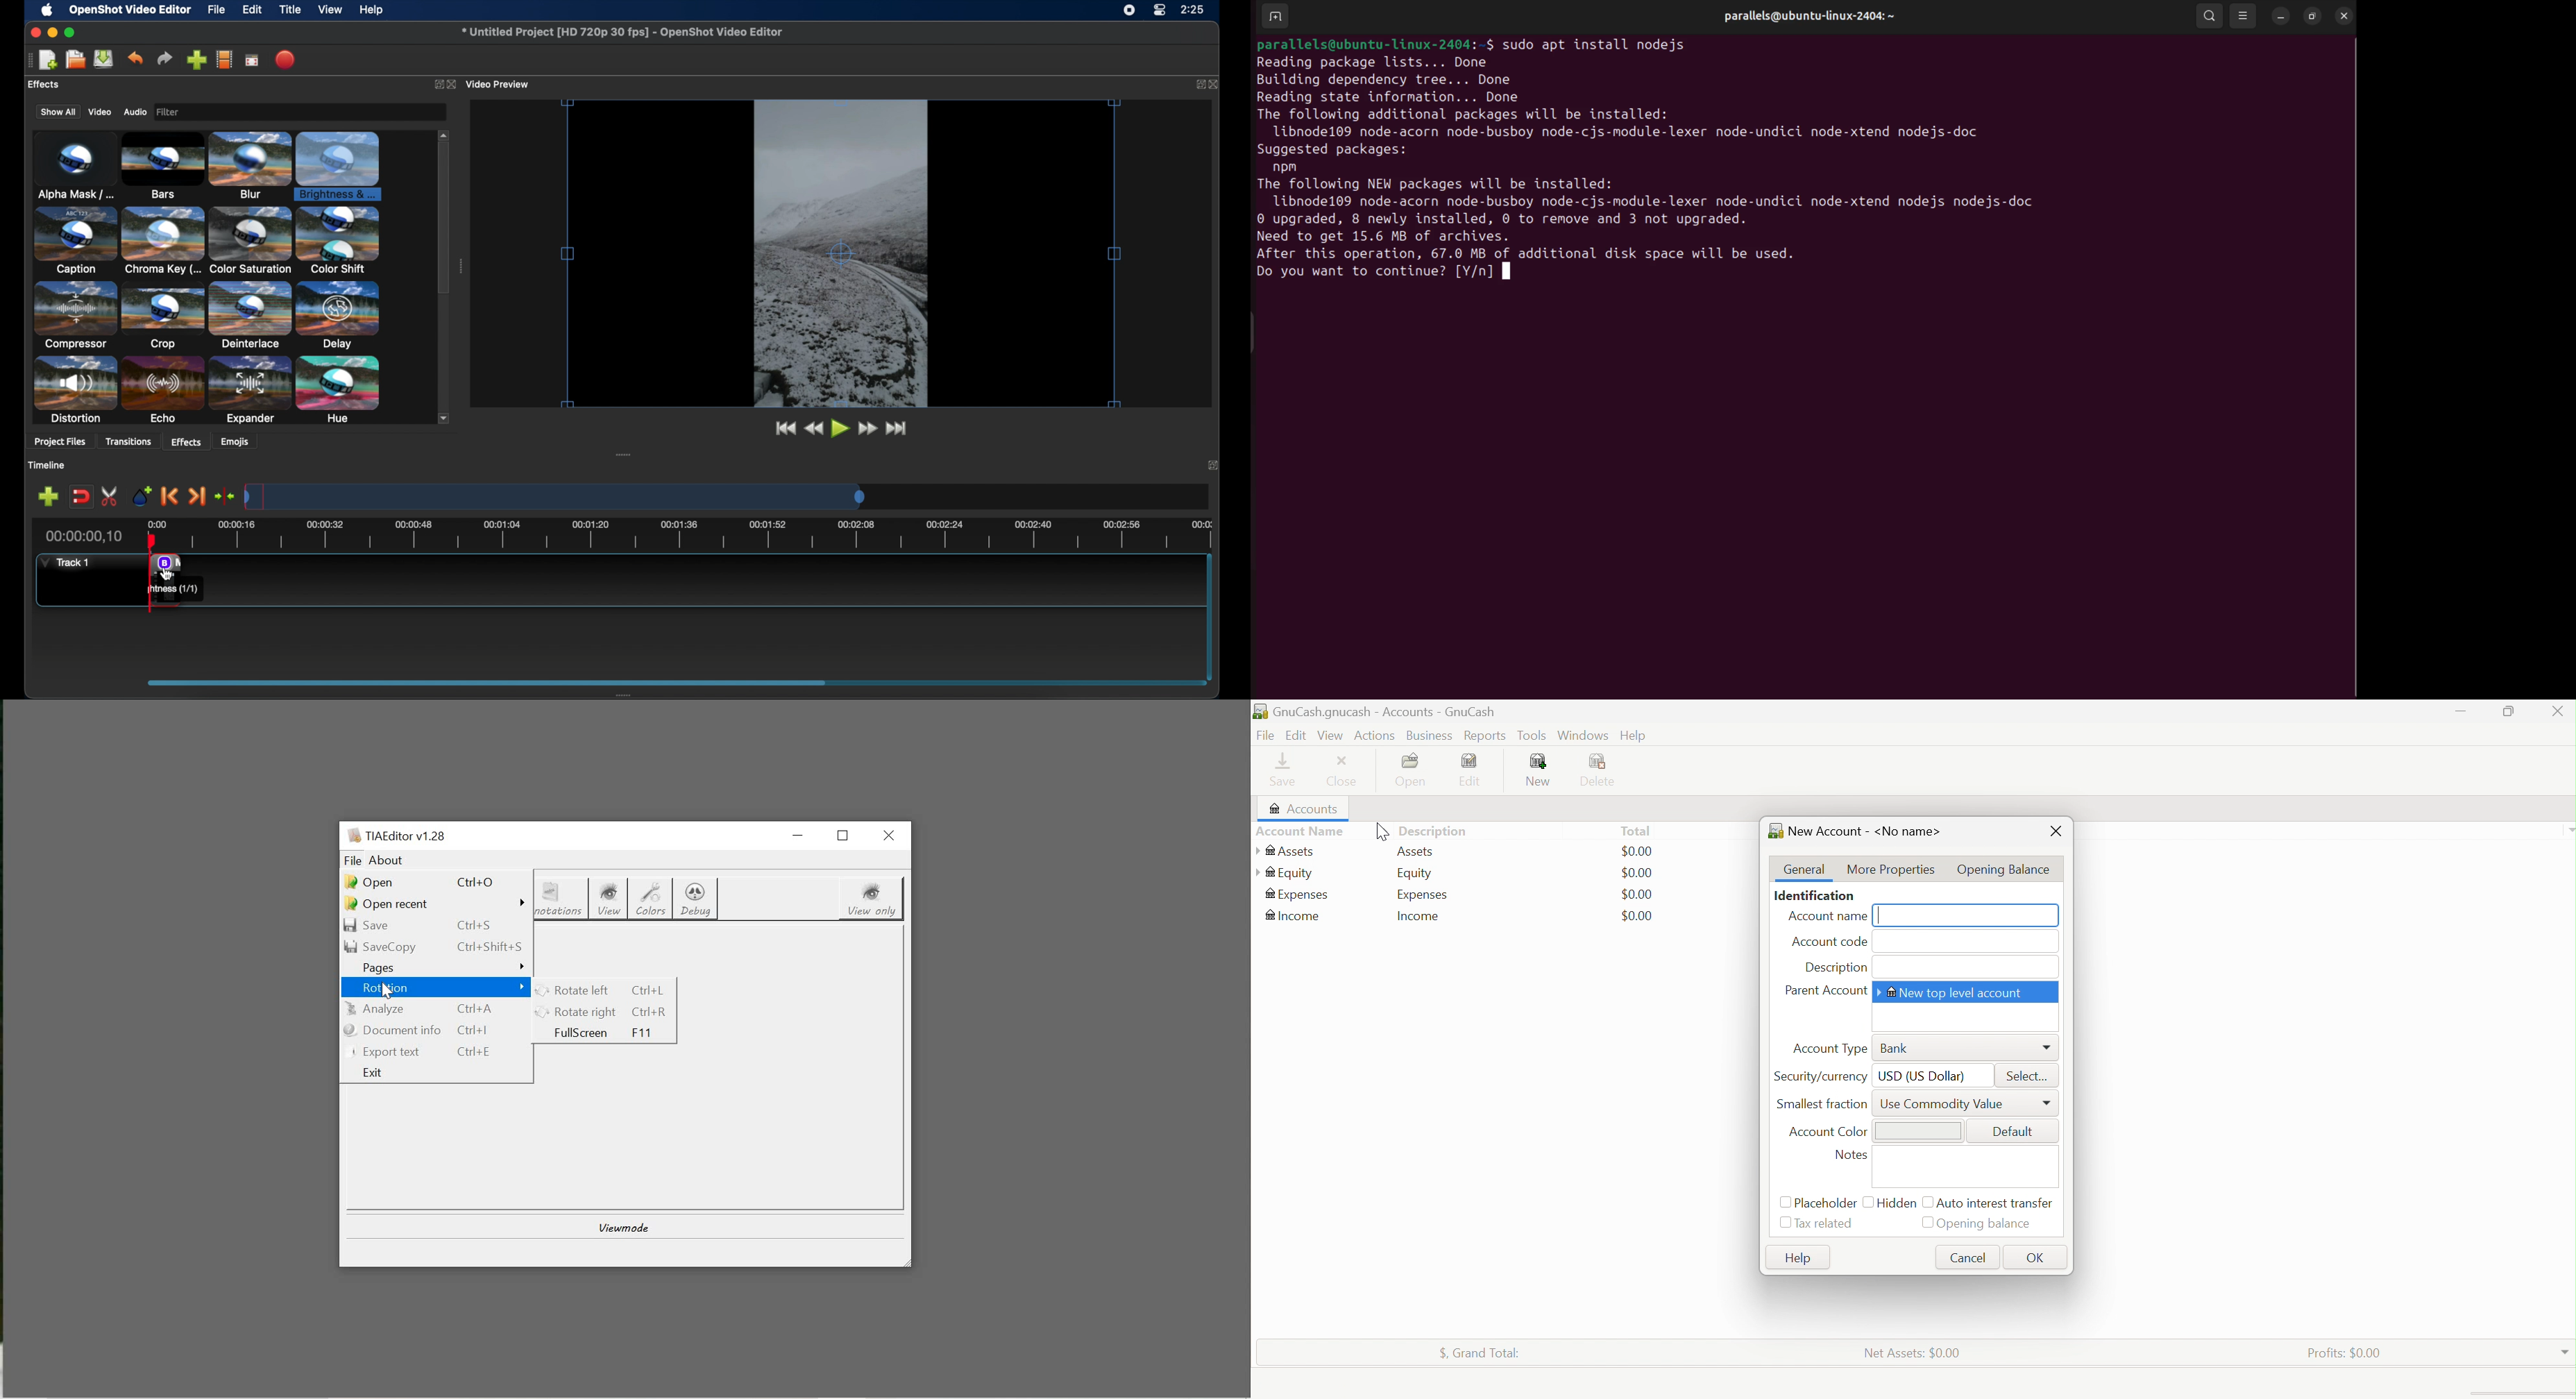 This screenshot has width=2576, height=1400. Describe the element at coordinates (1912, 1352) in the screenshot. I see `Net Assets: $0.00` at that location.